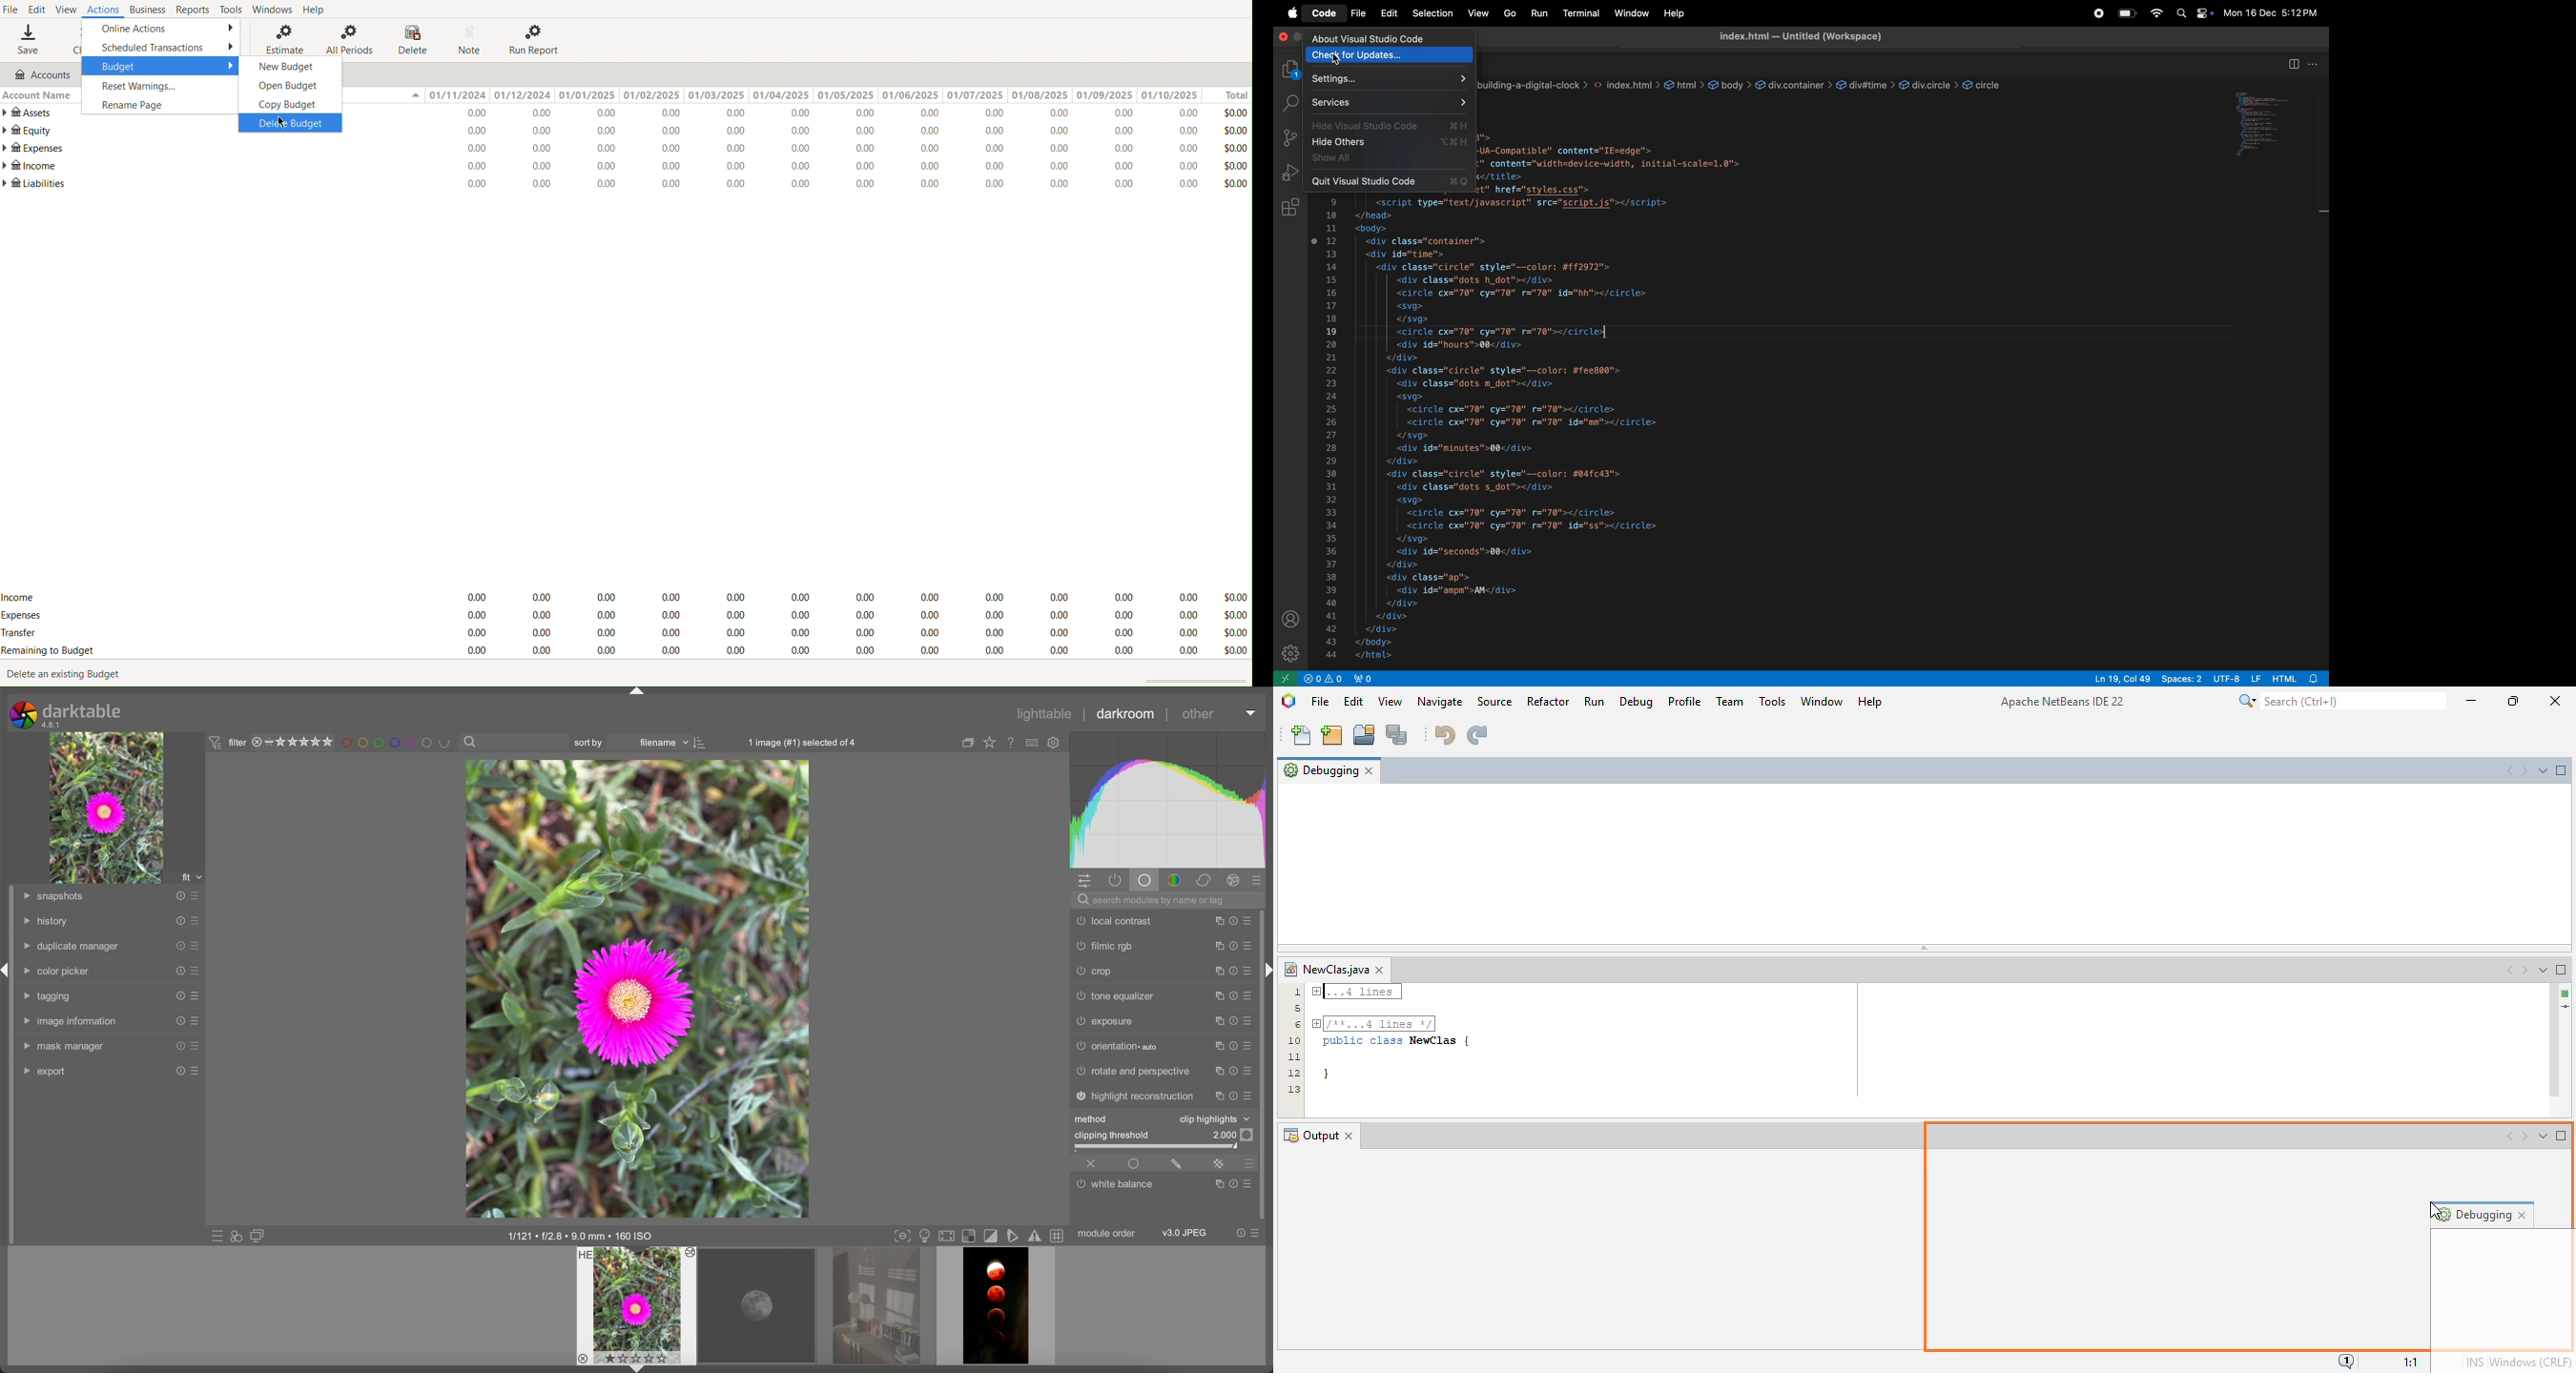 This screenshot has height=1400, width=2576. Describe the element at coordinates (162, 47) in the screenshot. I see `Scheduled Transactions` at that location.